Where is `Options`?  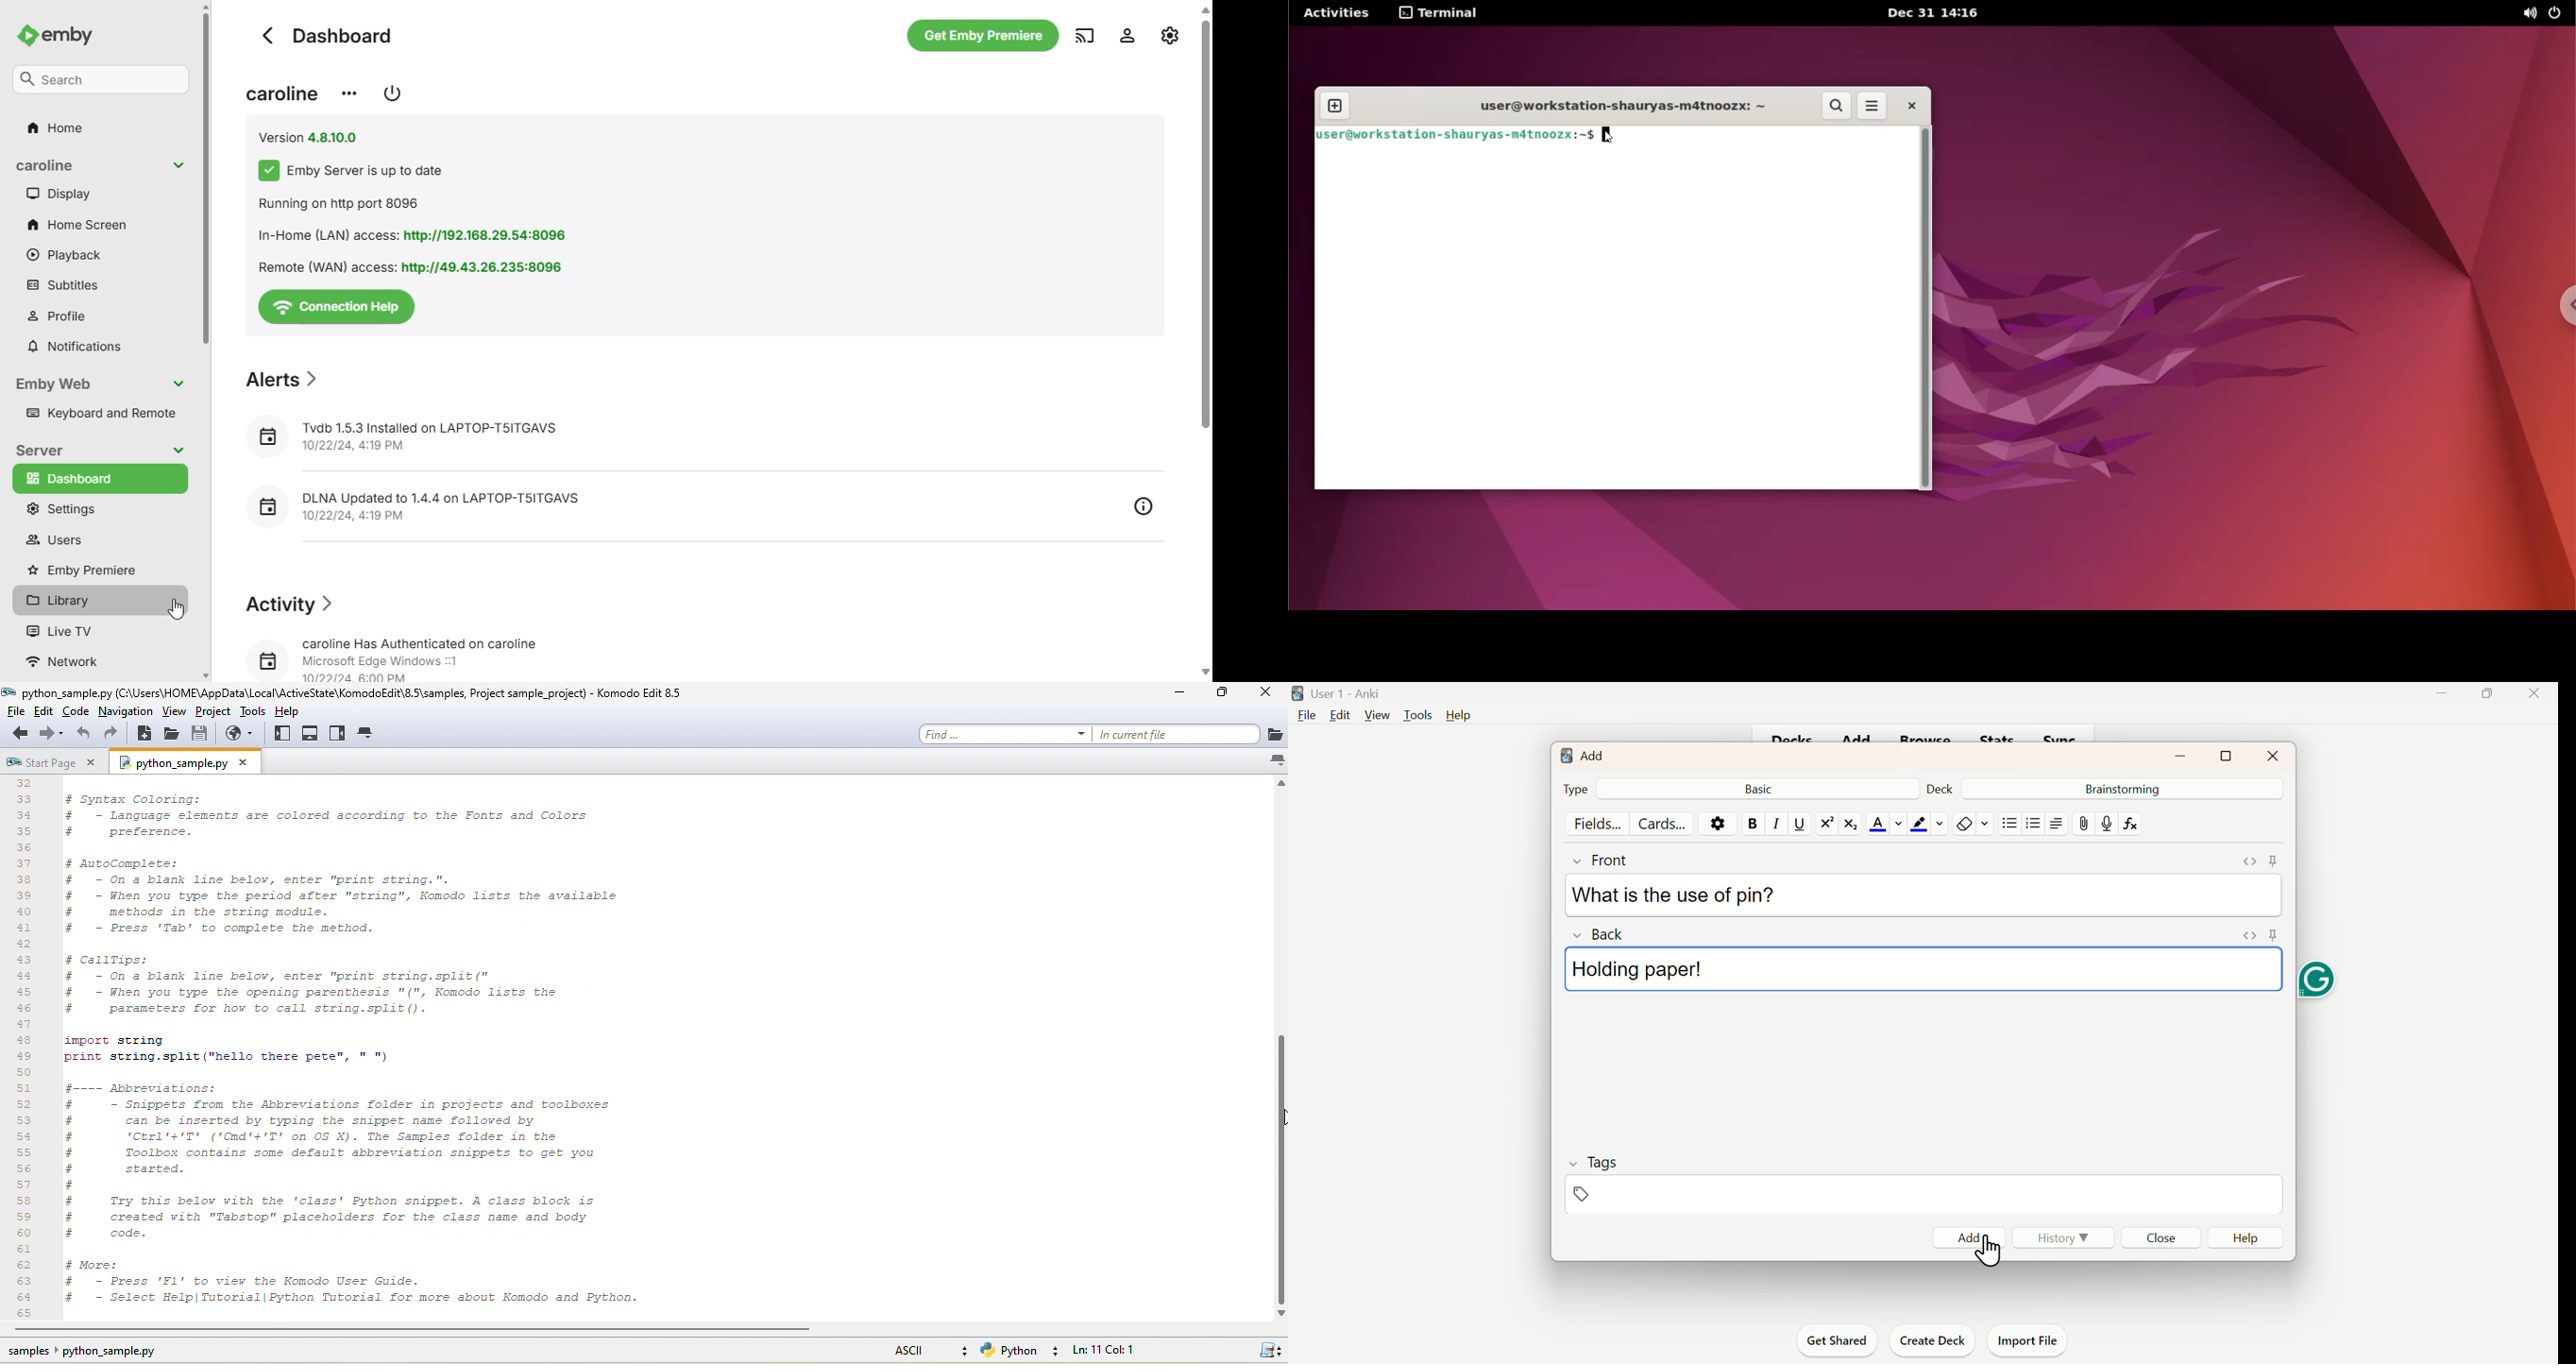 Options is located at coordinates (1718, 822).